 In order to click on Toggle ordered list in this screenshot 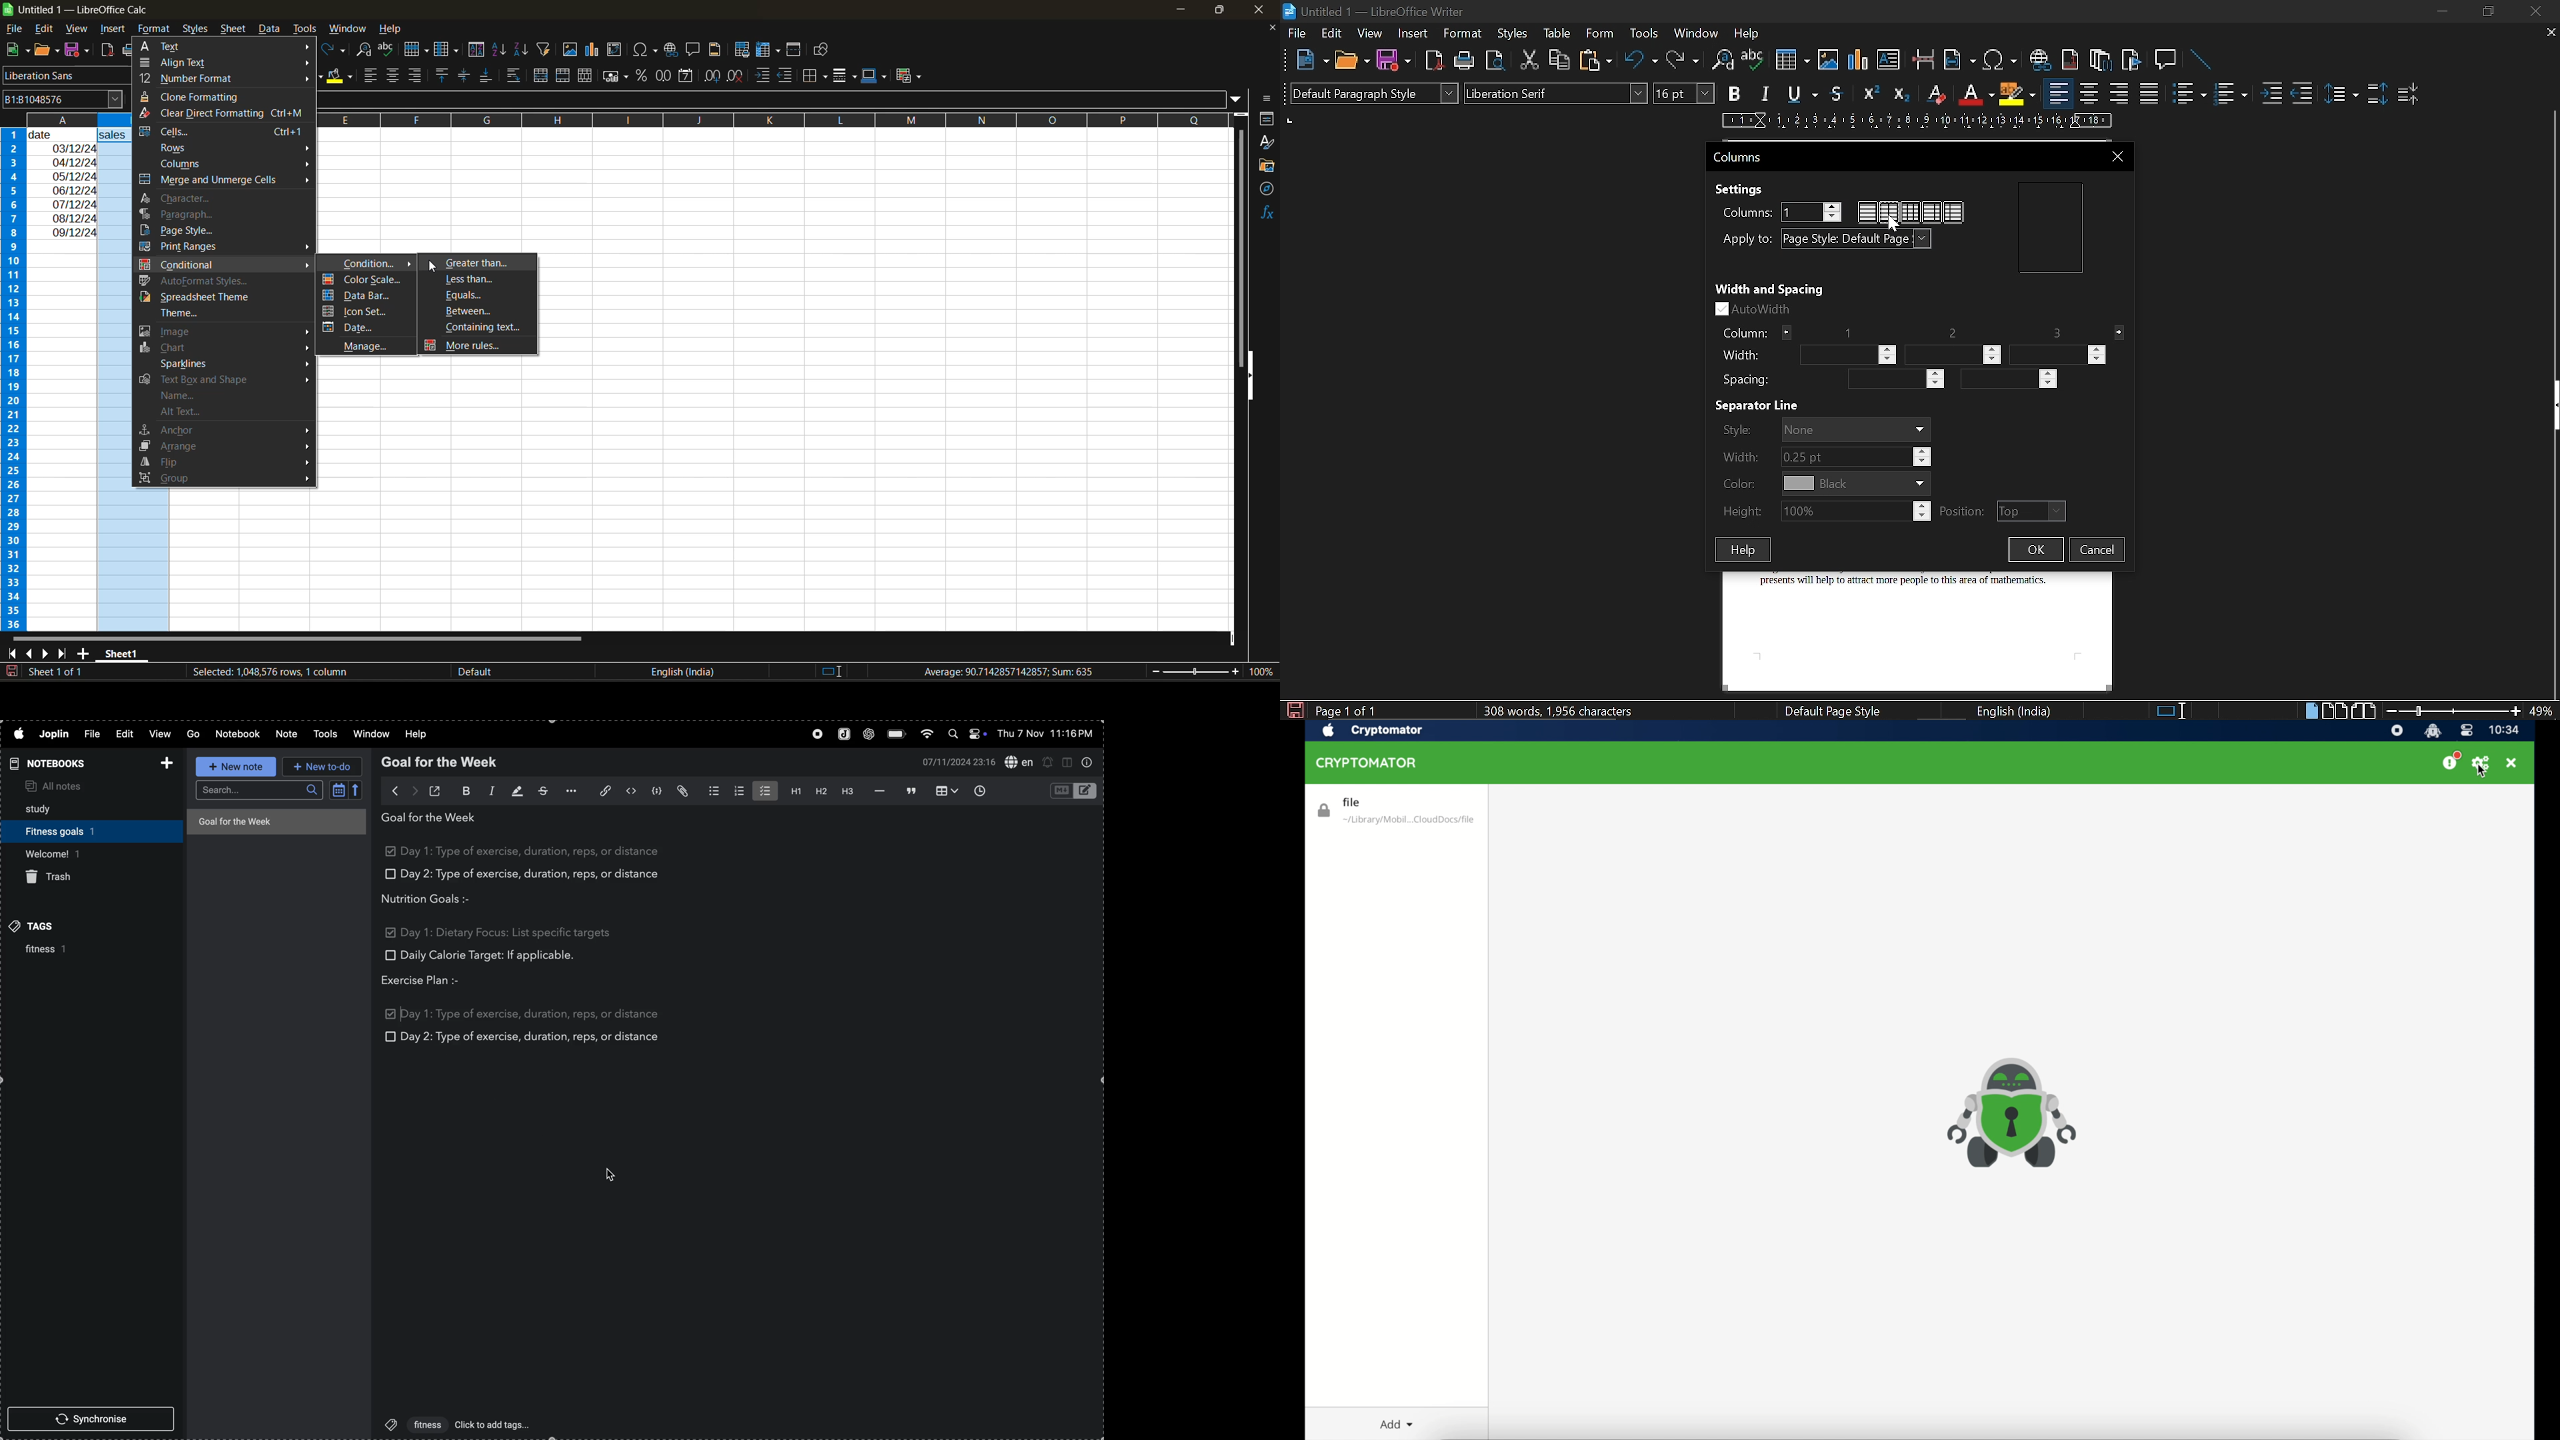, I will do `click(2231, 93)`.